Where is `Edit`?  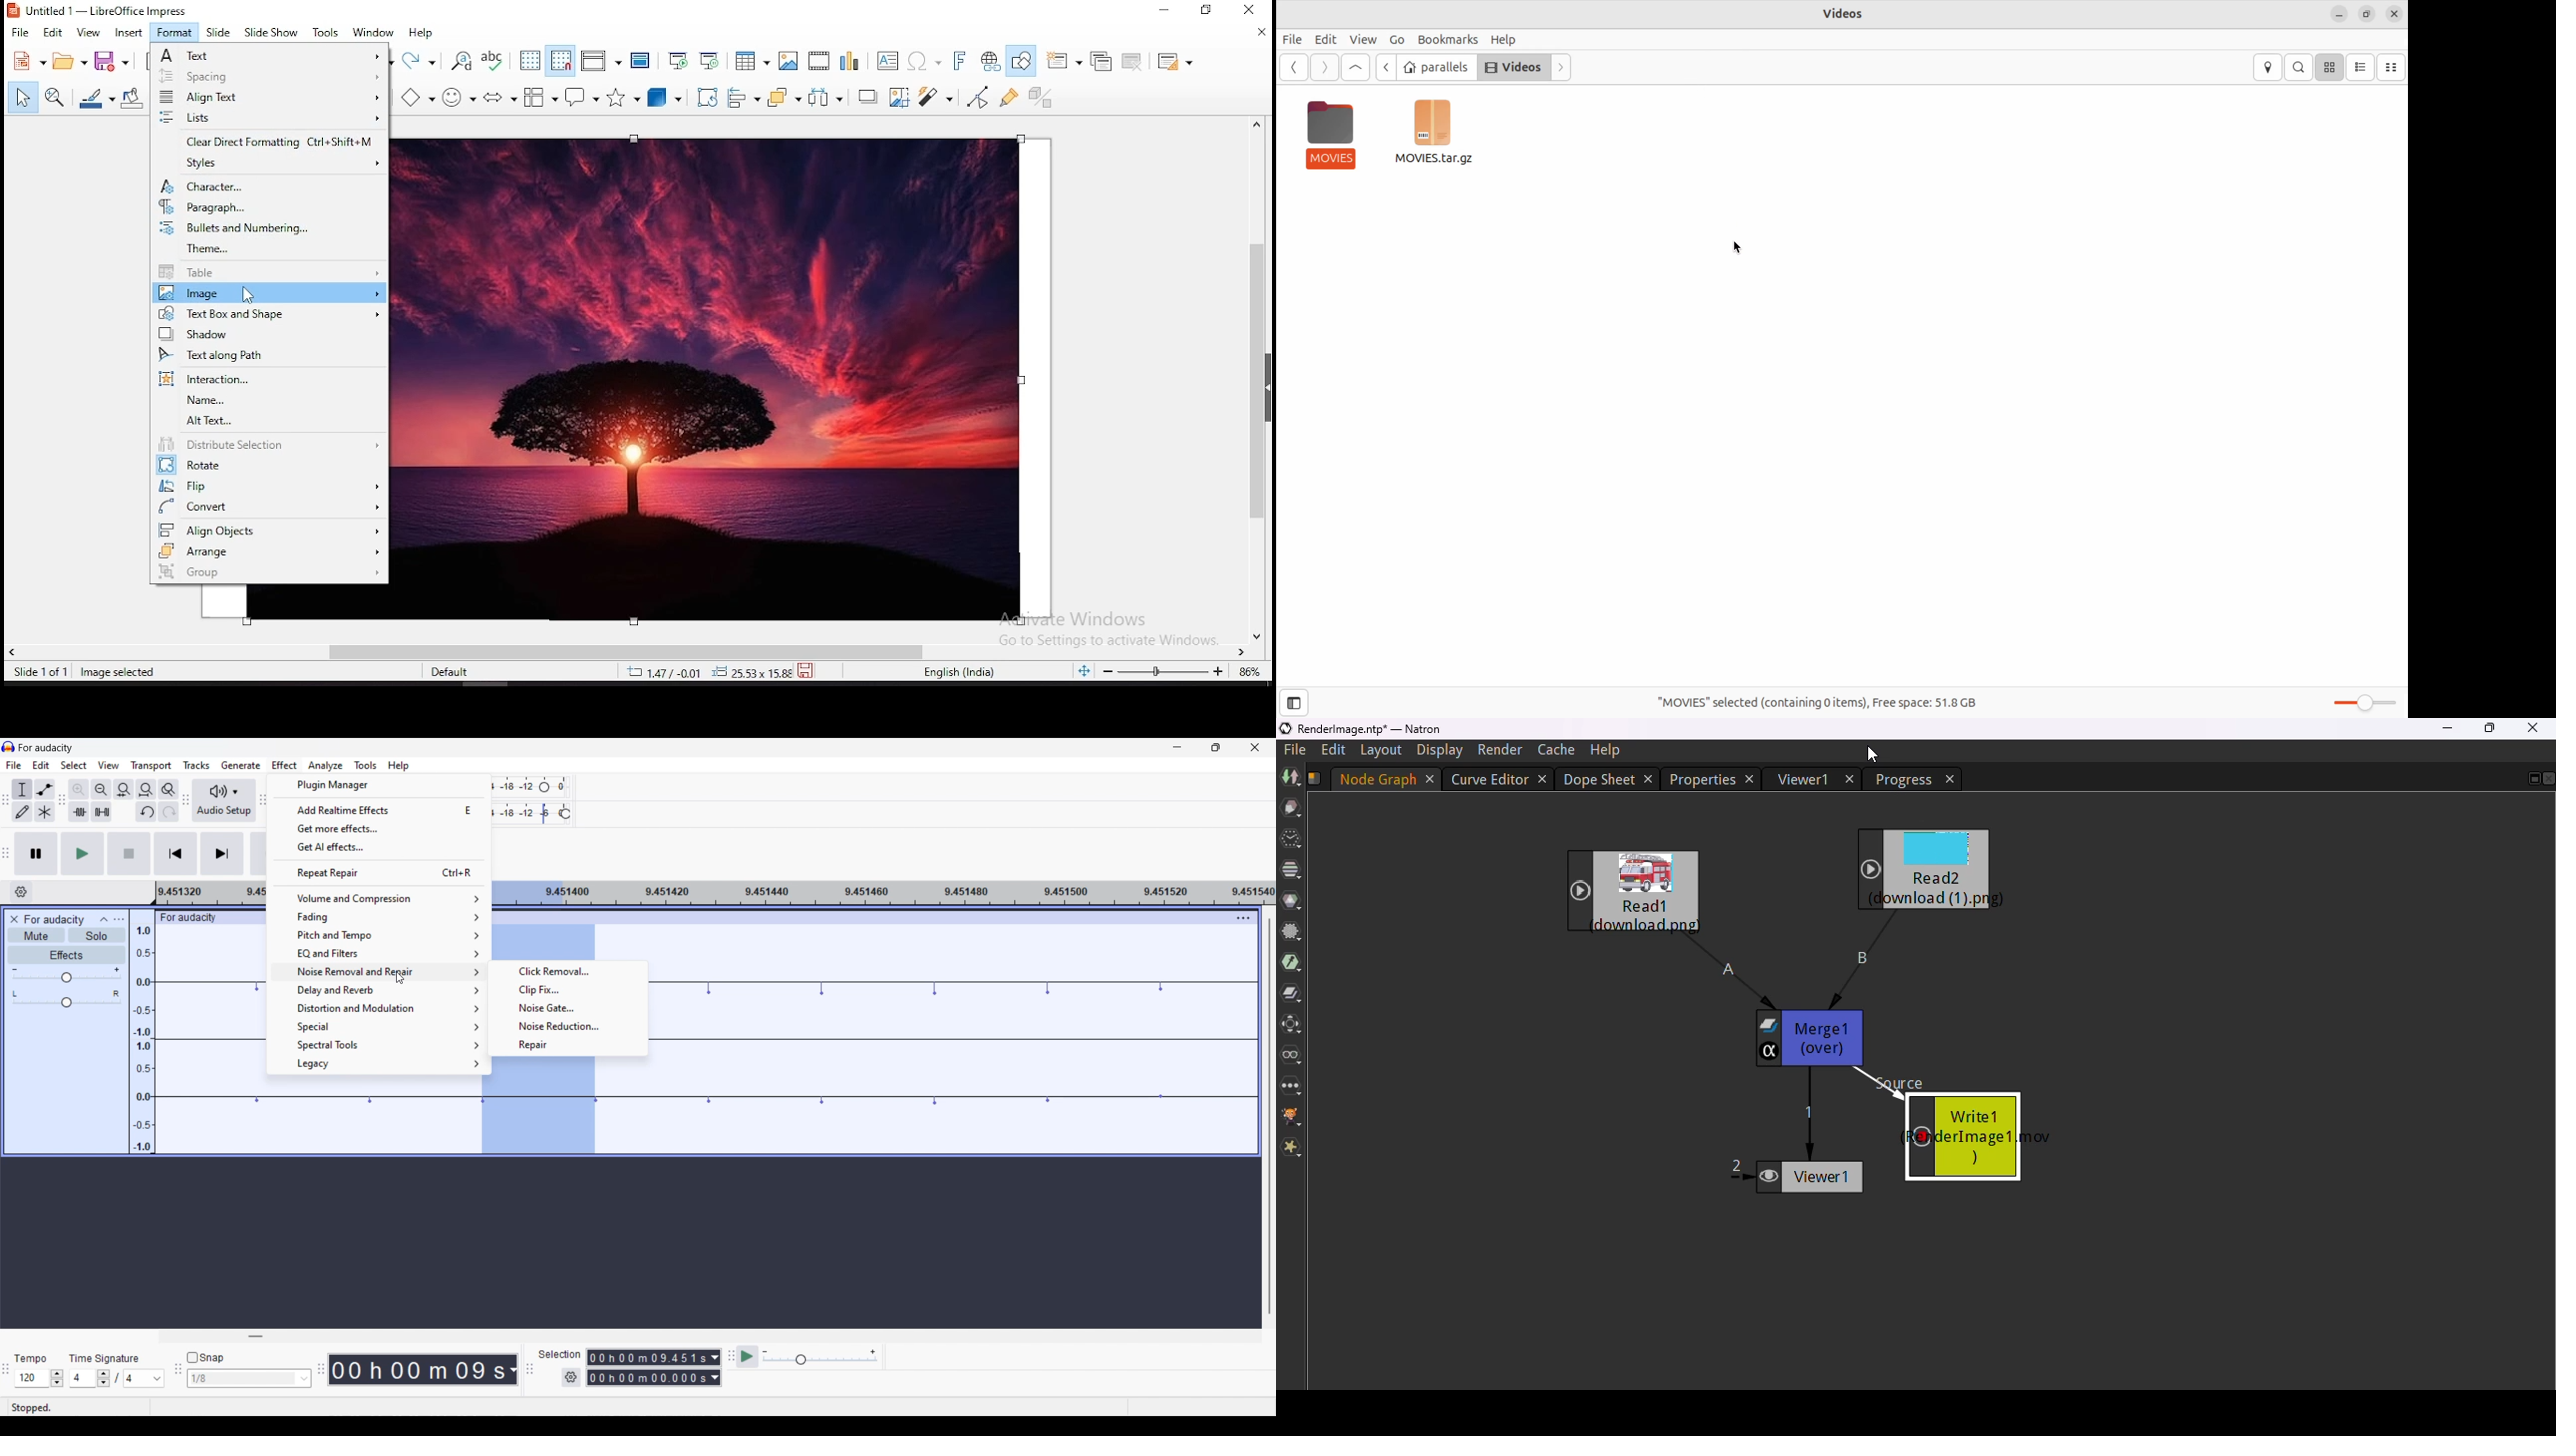 Edit is located at coordinates (1323, 39).